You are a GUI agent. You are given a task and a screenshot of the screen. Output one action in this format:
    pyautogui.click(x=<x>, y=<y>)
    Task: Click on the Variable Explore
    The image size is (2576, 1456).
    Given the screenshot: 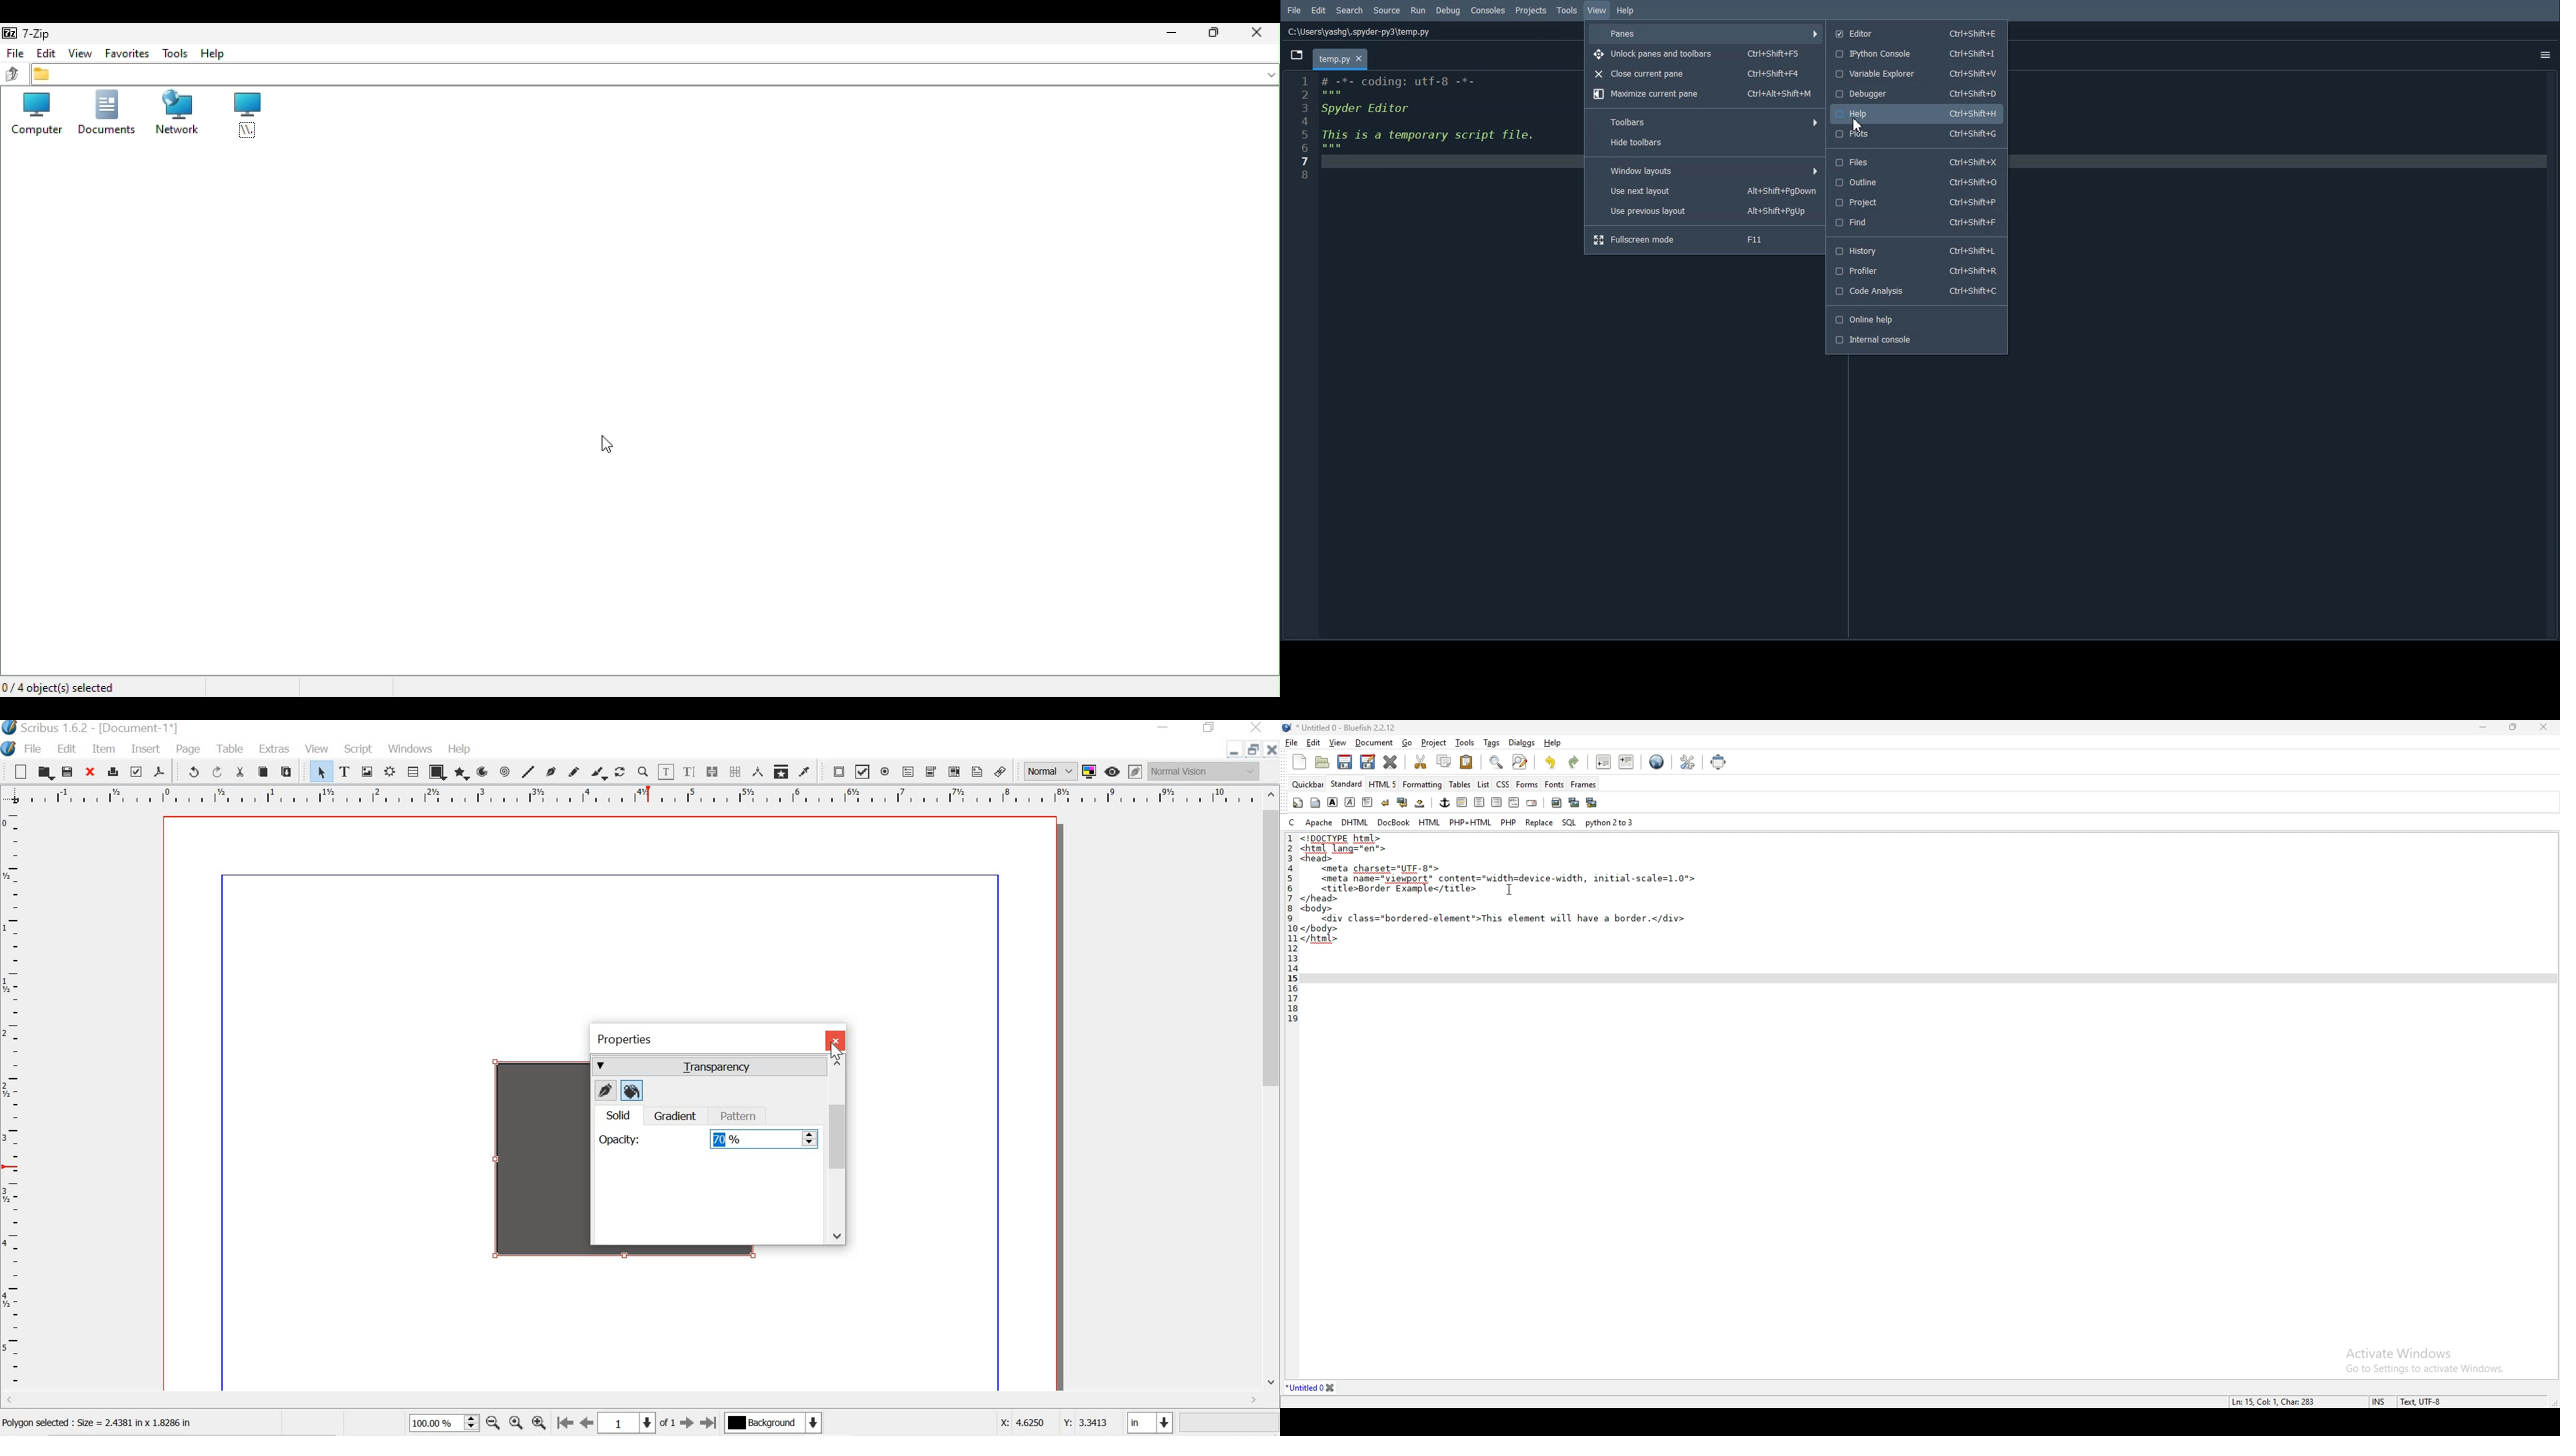 What is the action you would take?
    pyautogui.click(x=1917, y=73)
    